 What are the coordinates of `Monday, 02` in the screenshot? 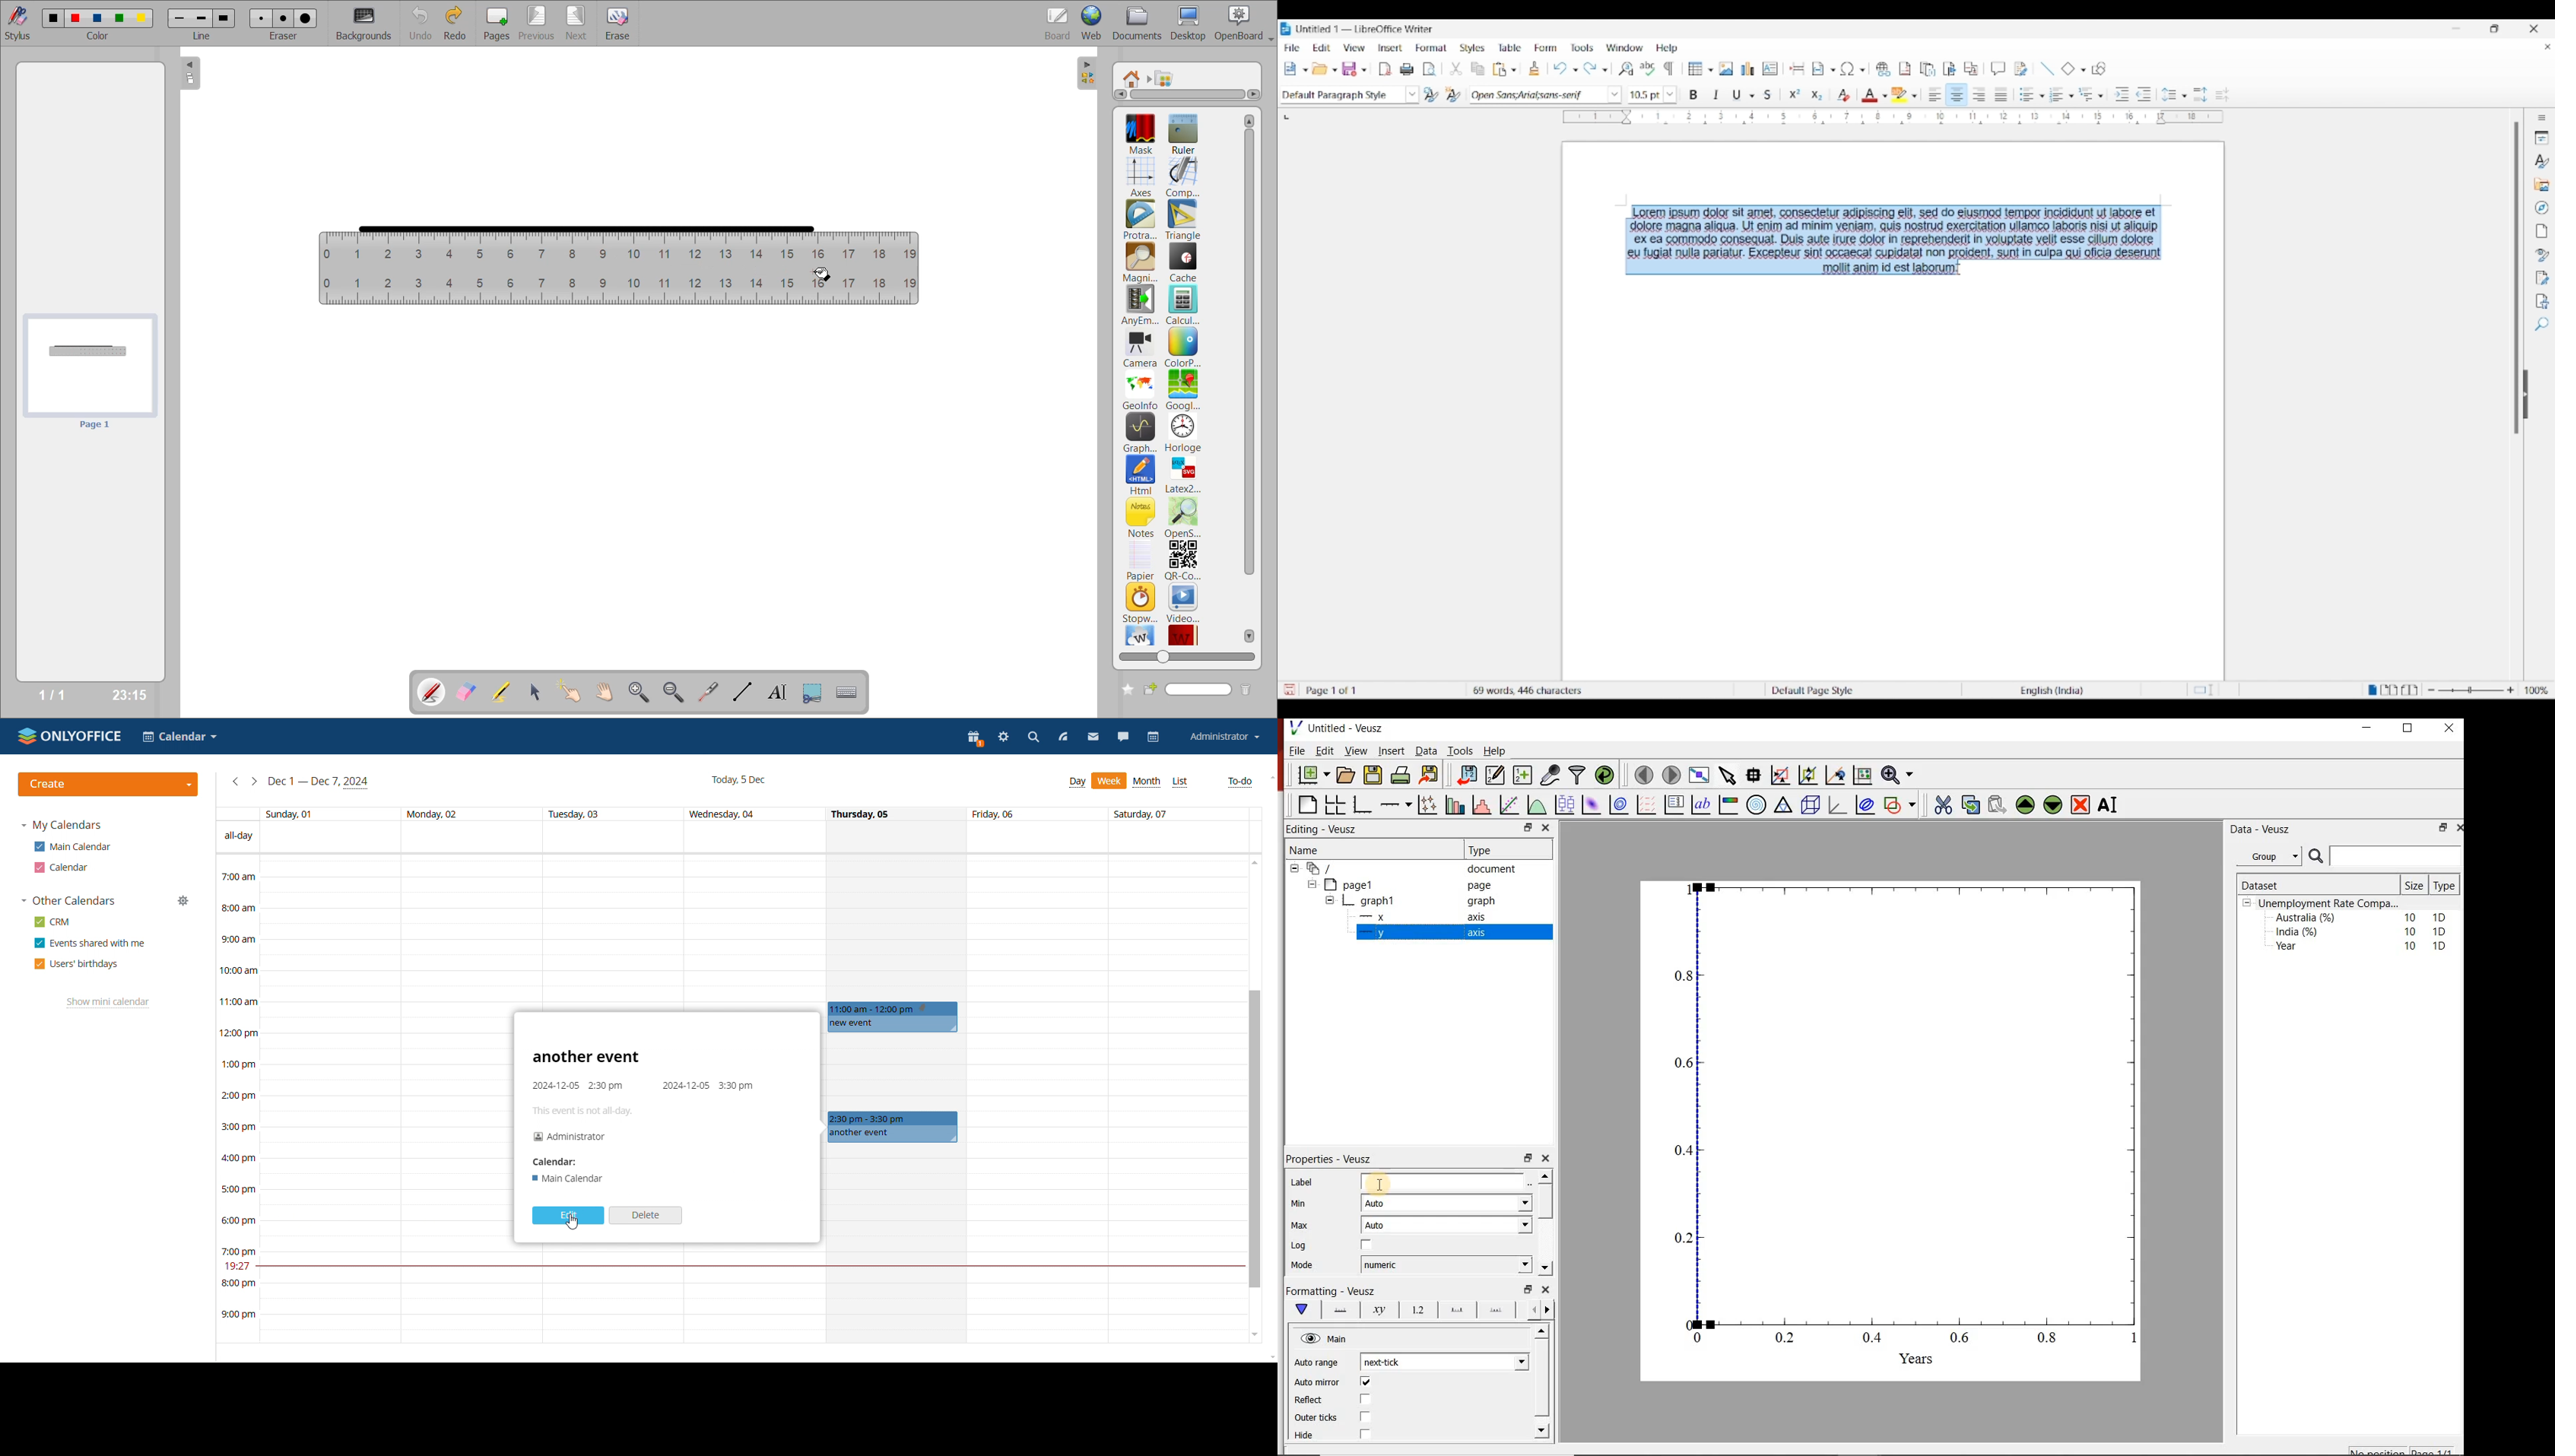 It's located at (446, 814).